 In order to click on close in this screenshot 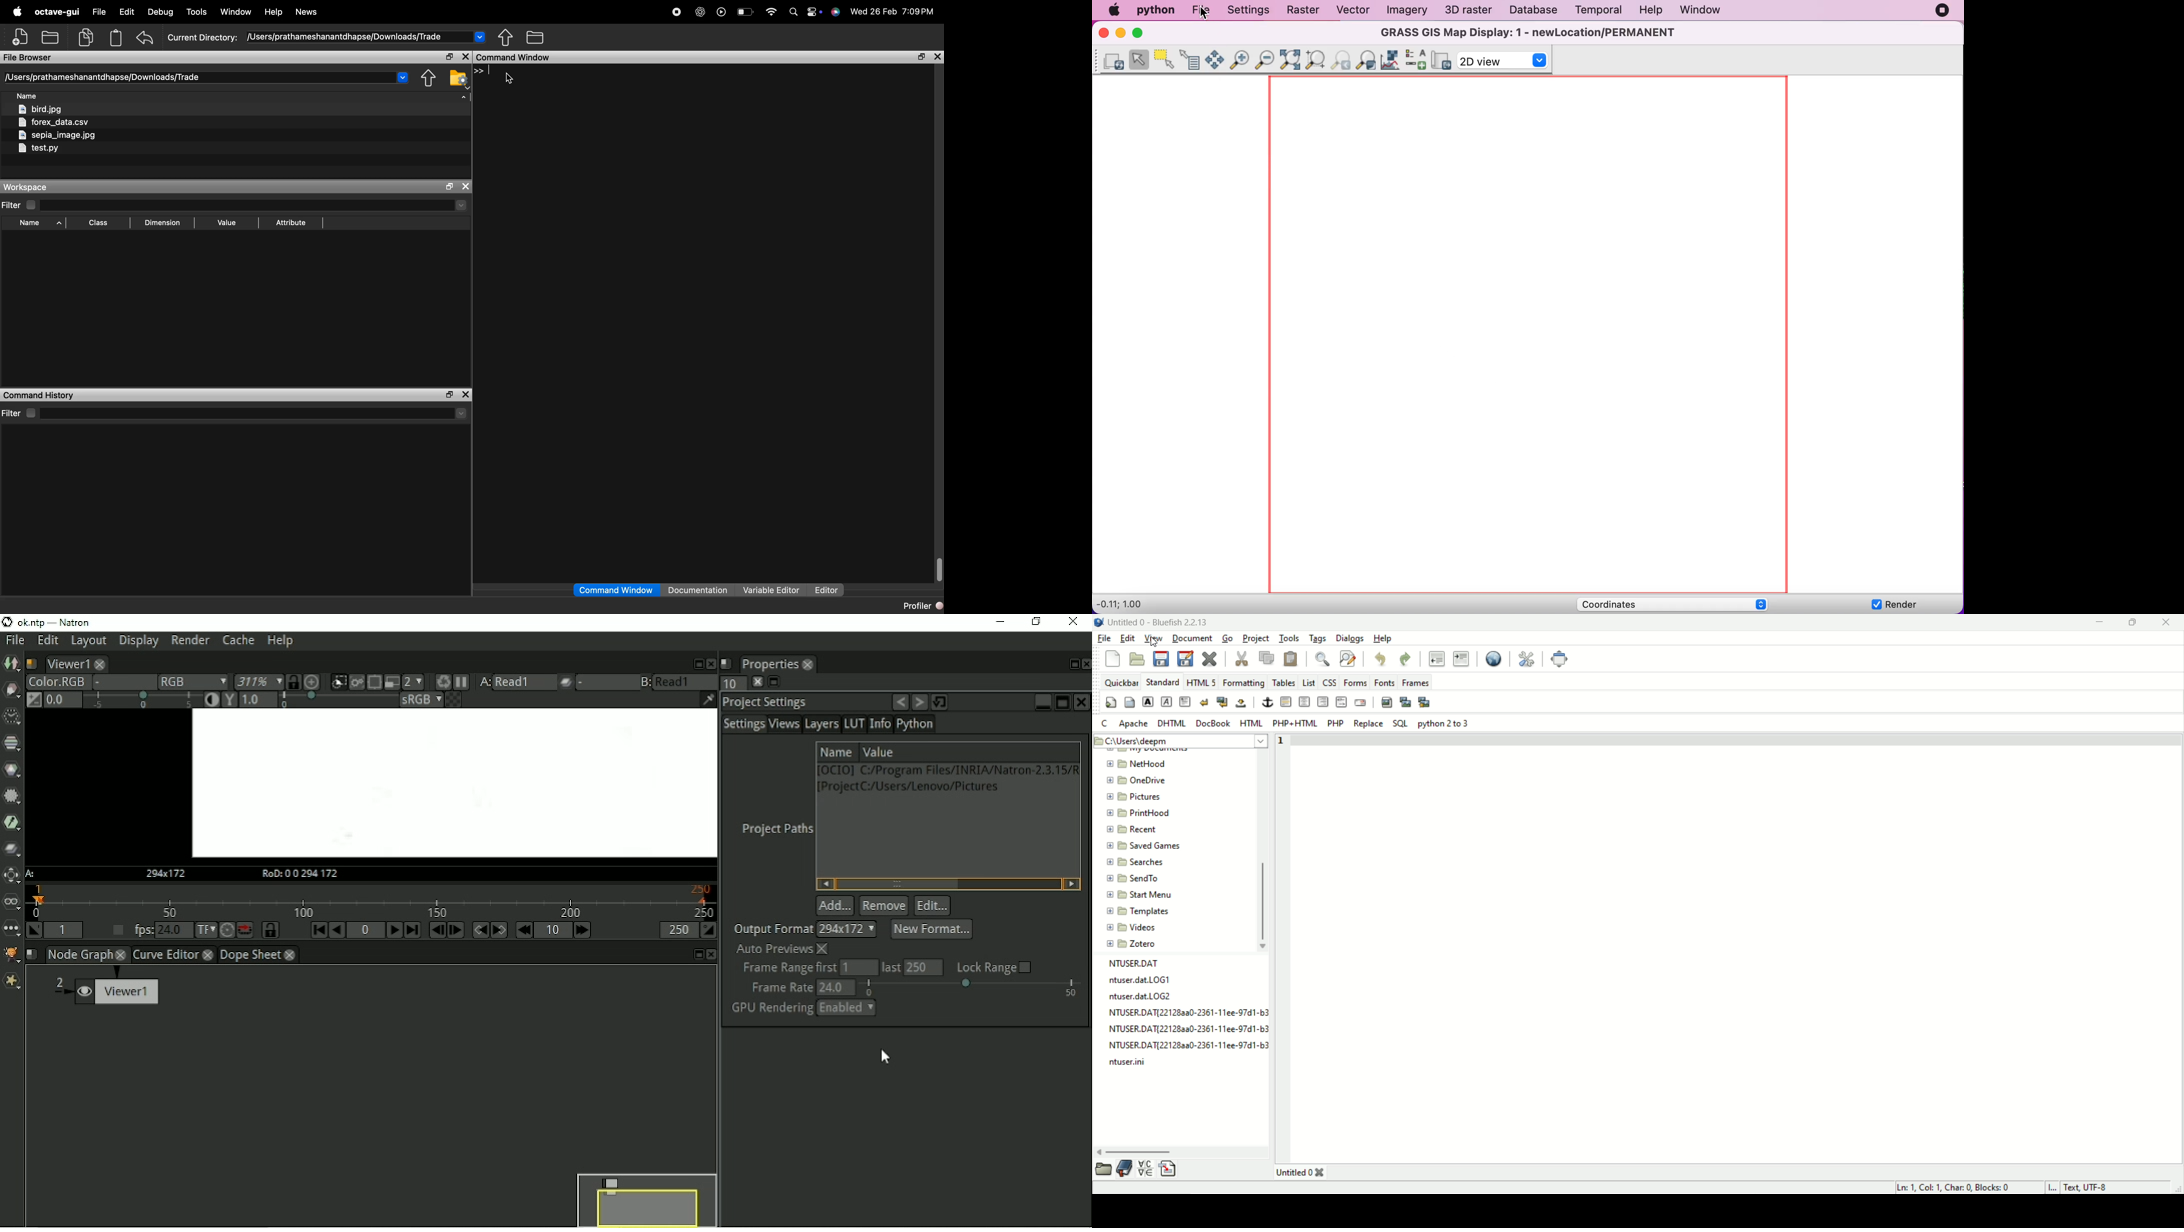, I will do `click(937, 57)`.